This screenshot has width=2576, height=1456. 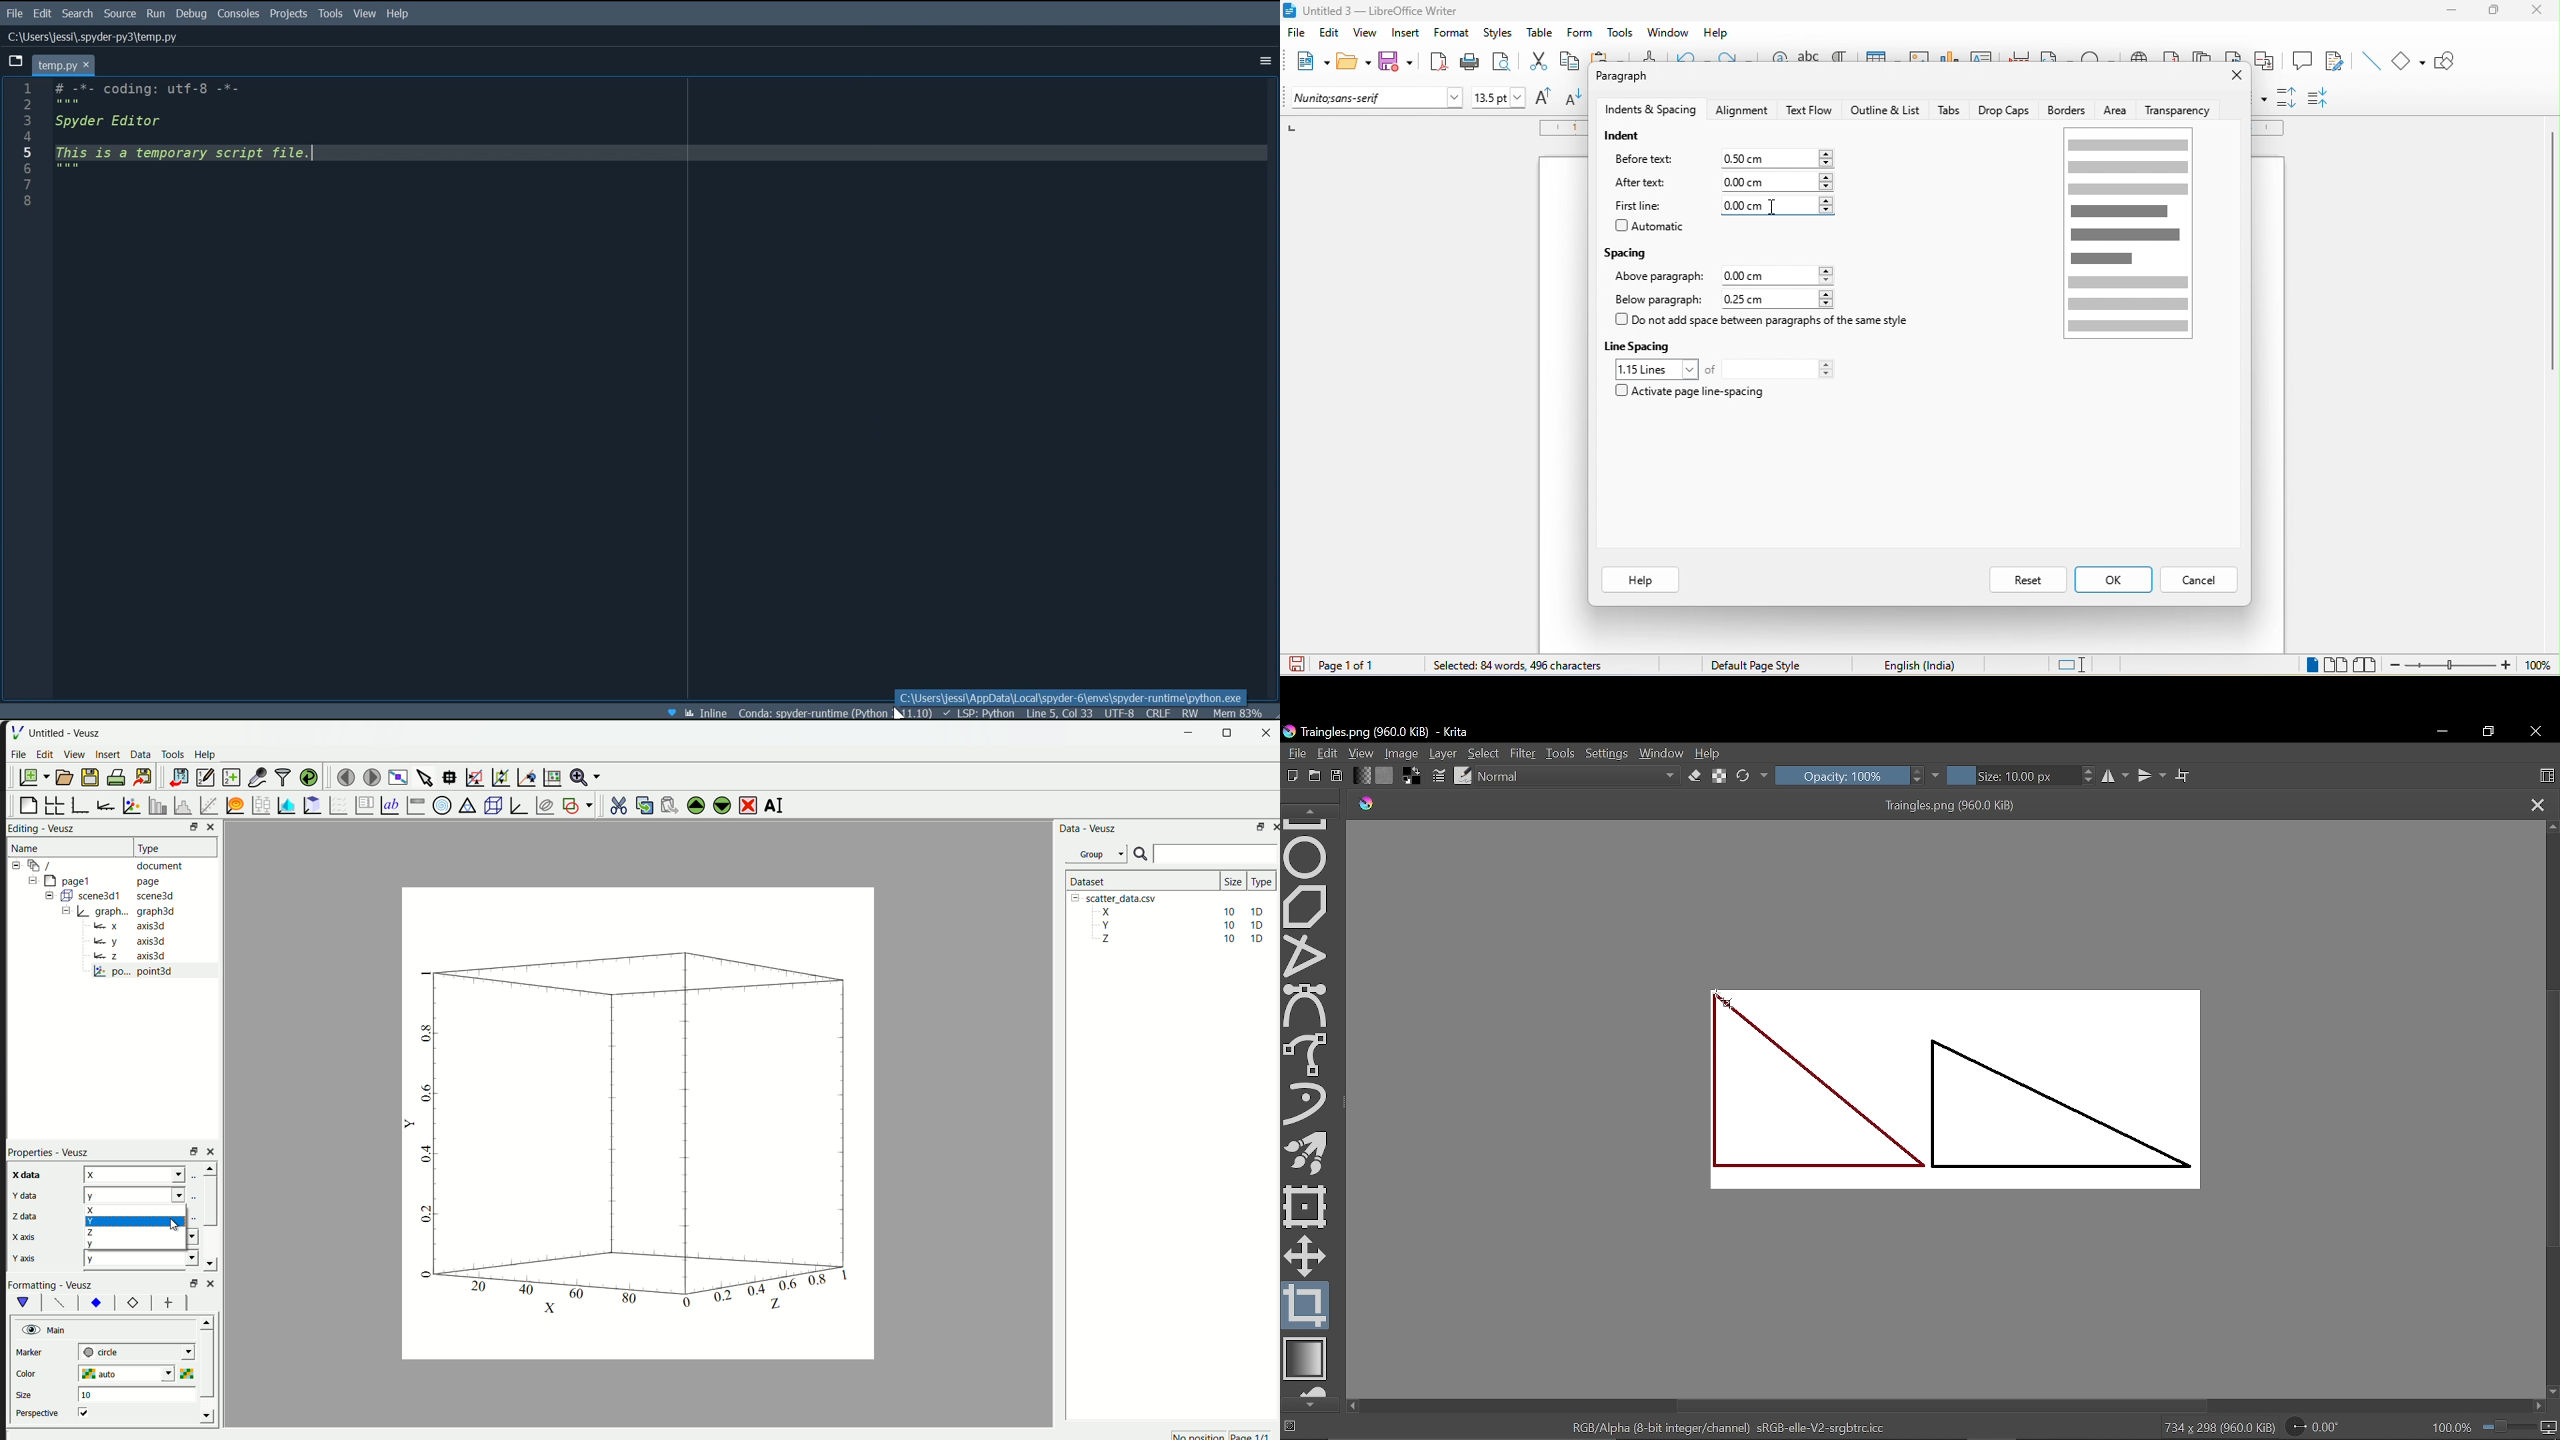 What do you see at coordinates (233, 805) in the screenshot?
I see `plot function` at bounding box center [233, 805].